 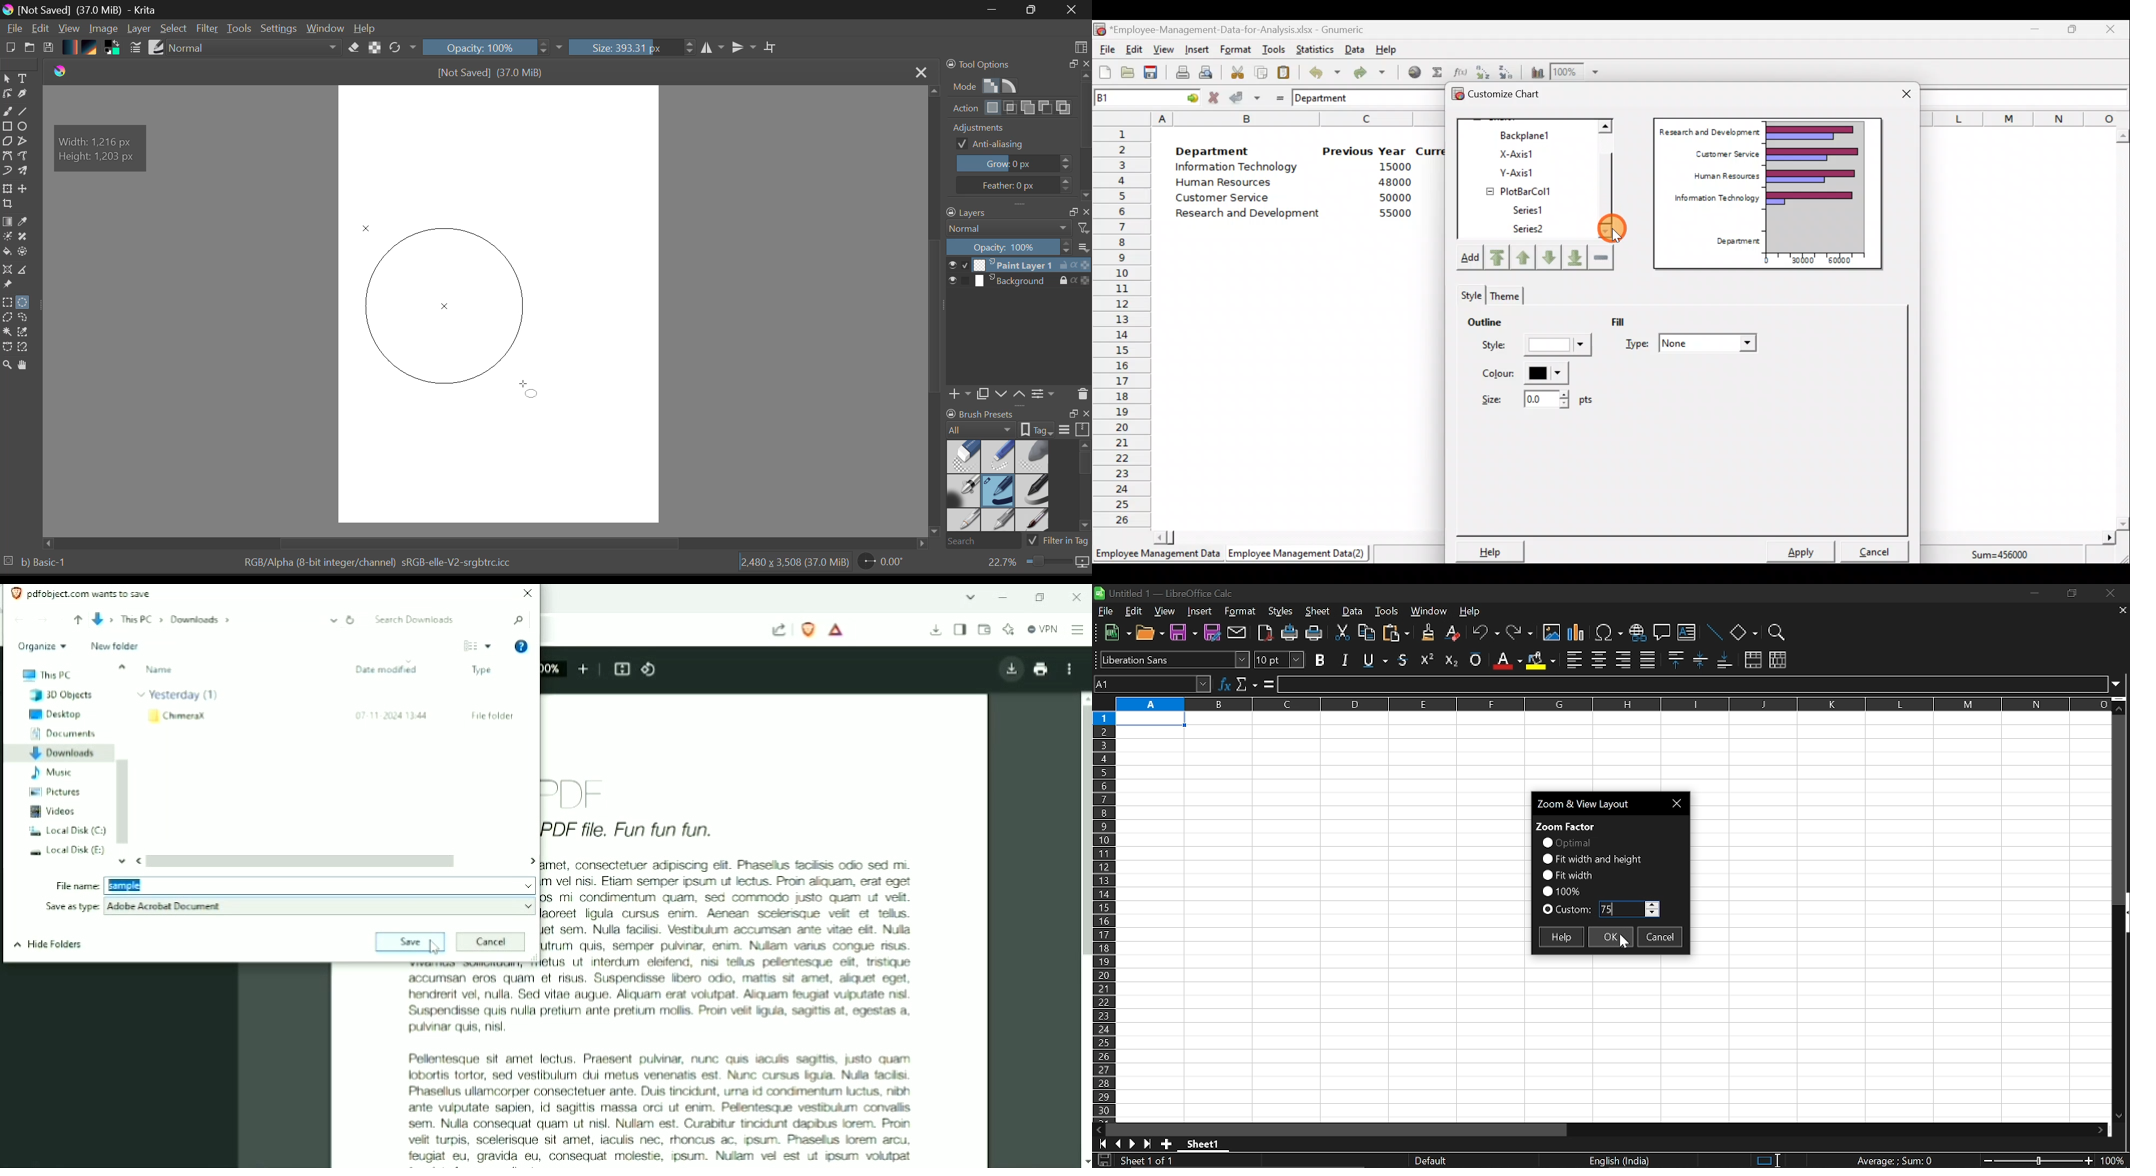 What do you see at coordinates (1567, 874) in the screenshot?
I see `fit width` at bounding box center [1567, 874].